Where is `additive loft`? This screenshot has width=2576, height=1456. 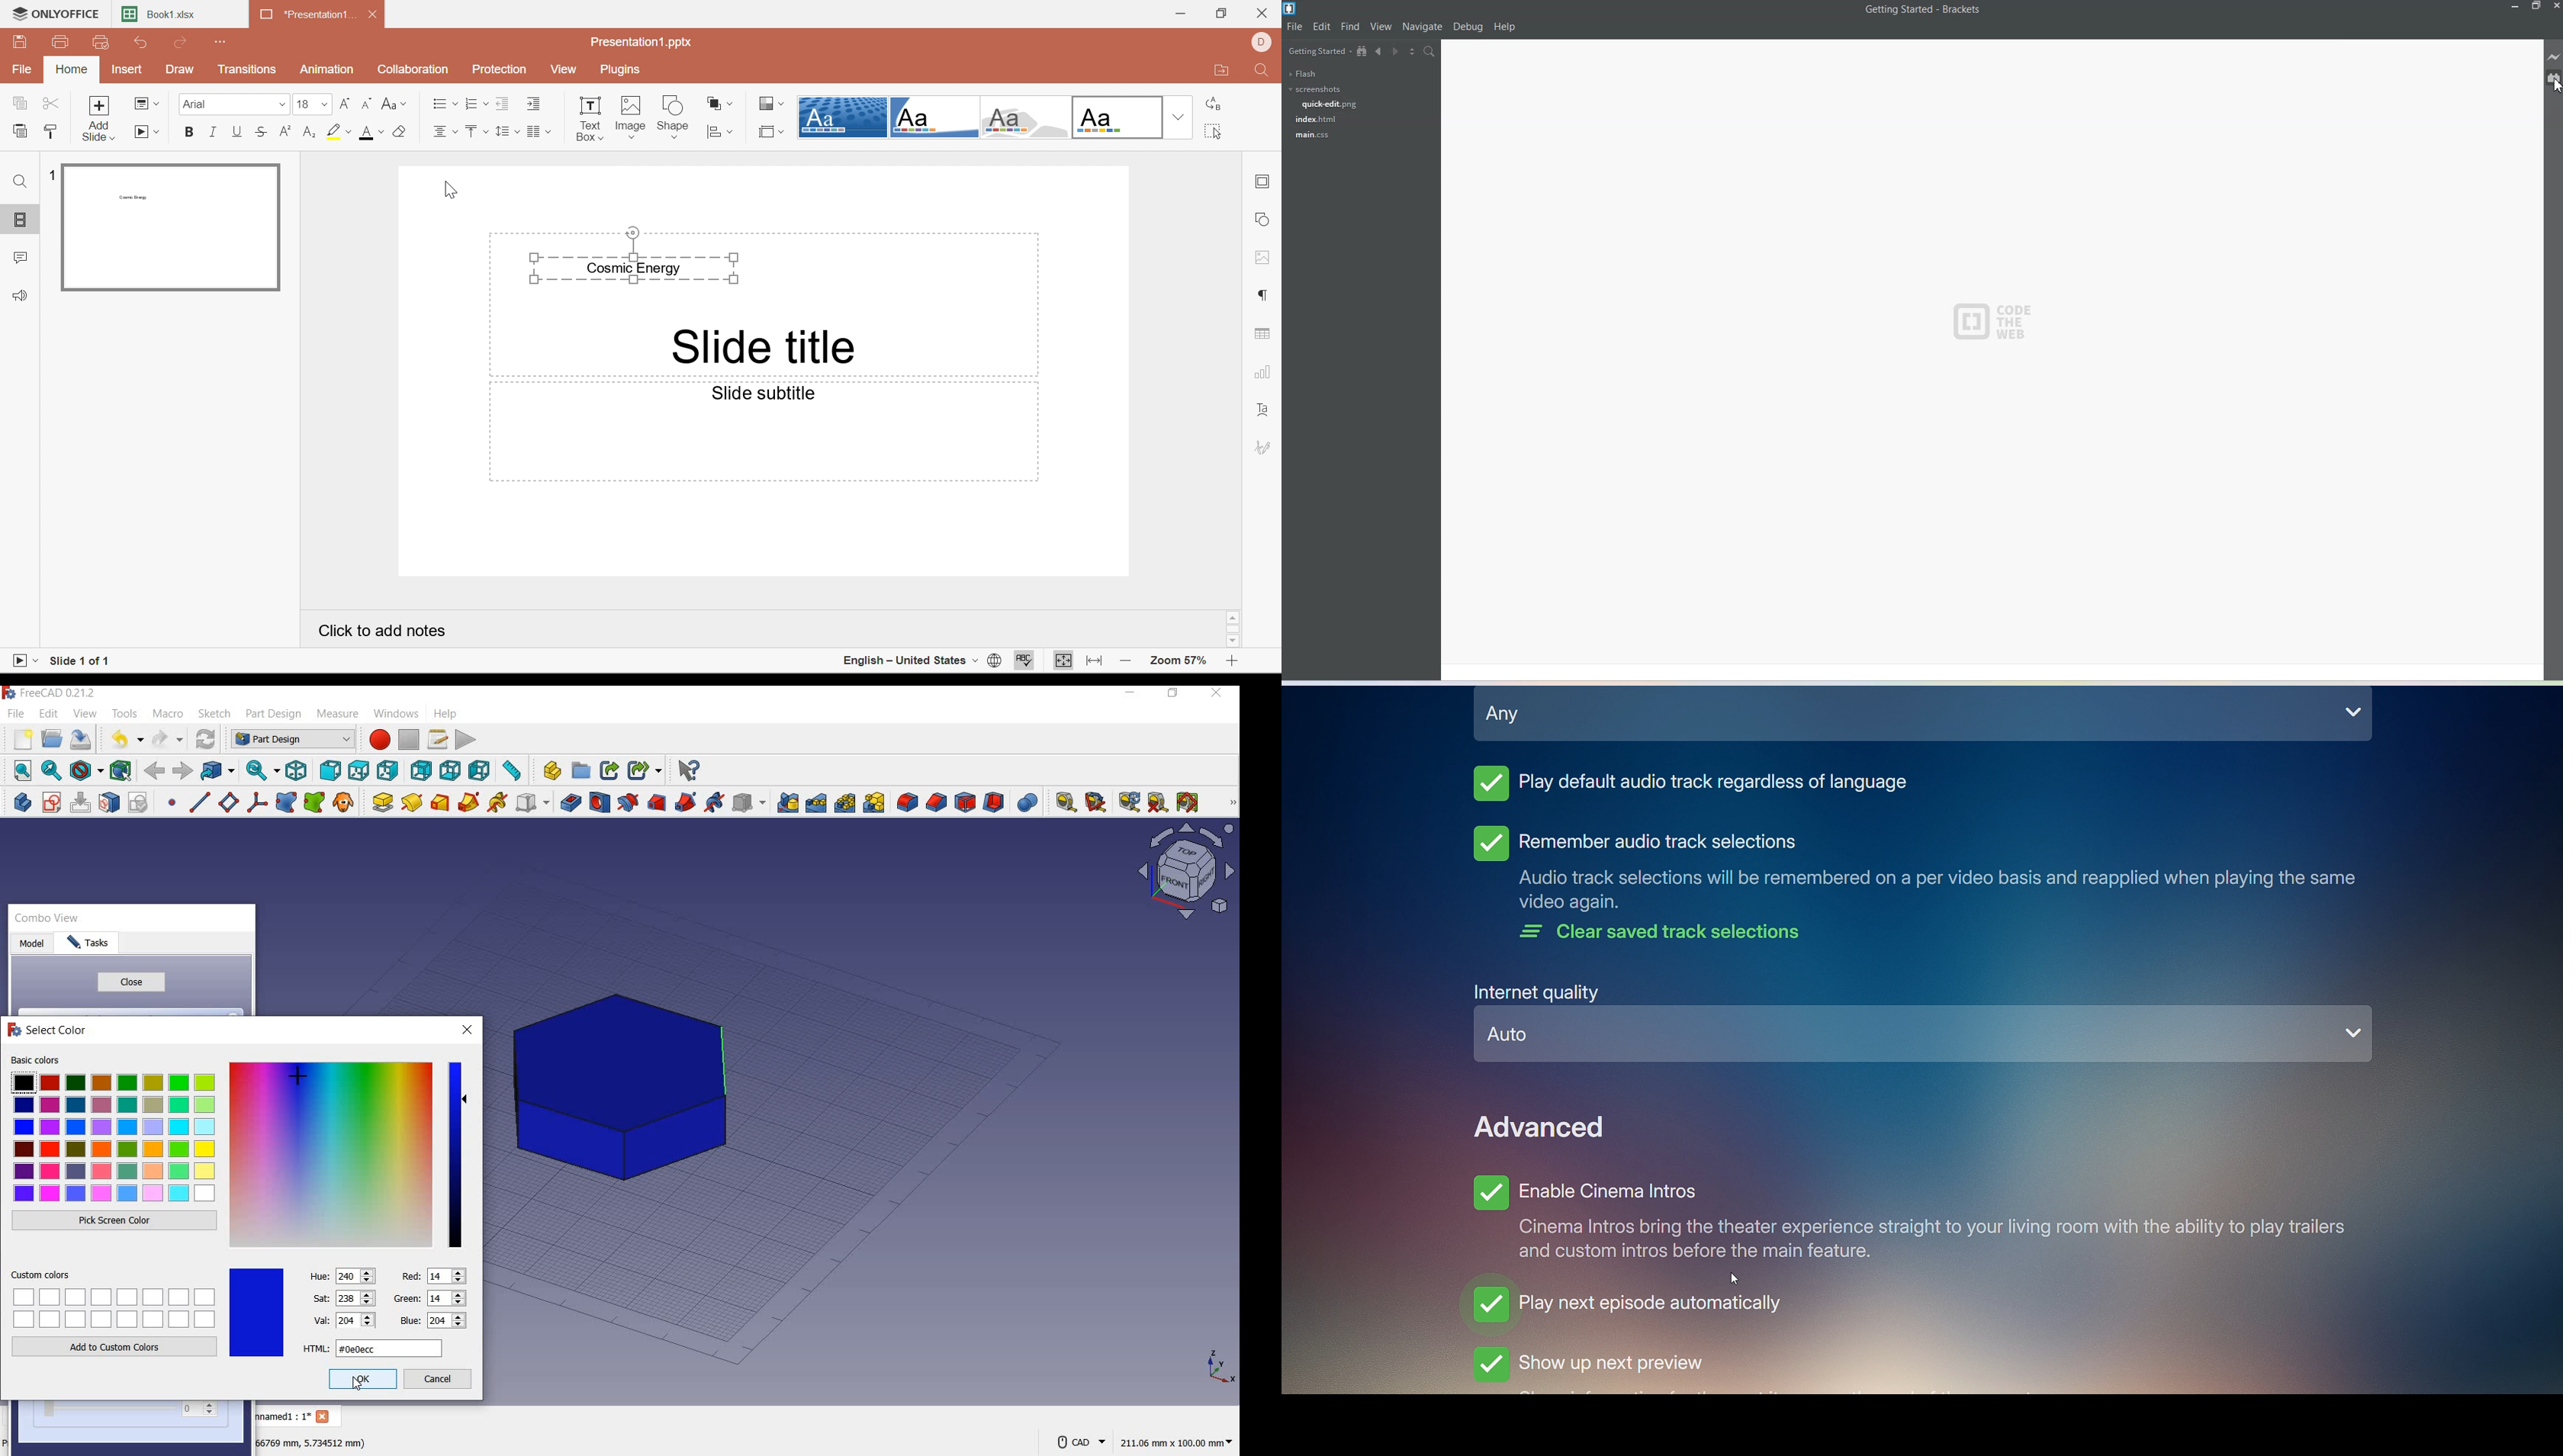 additive loft is located at coordinates (440, 802).